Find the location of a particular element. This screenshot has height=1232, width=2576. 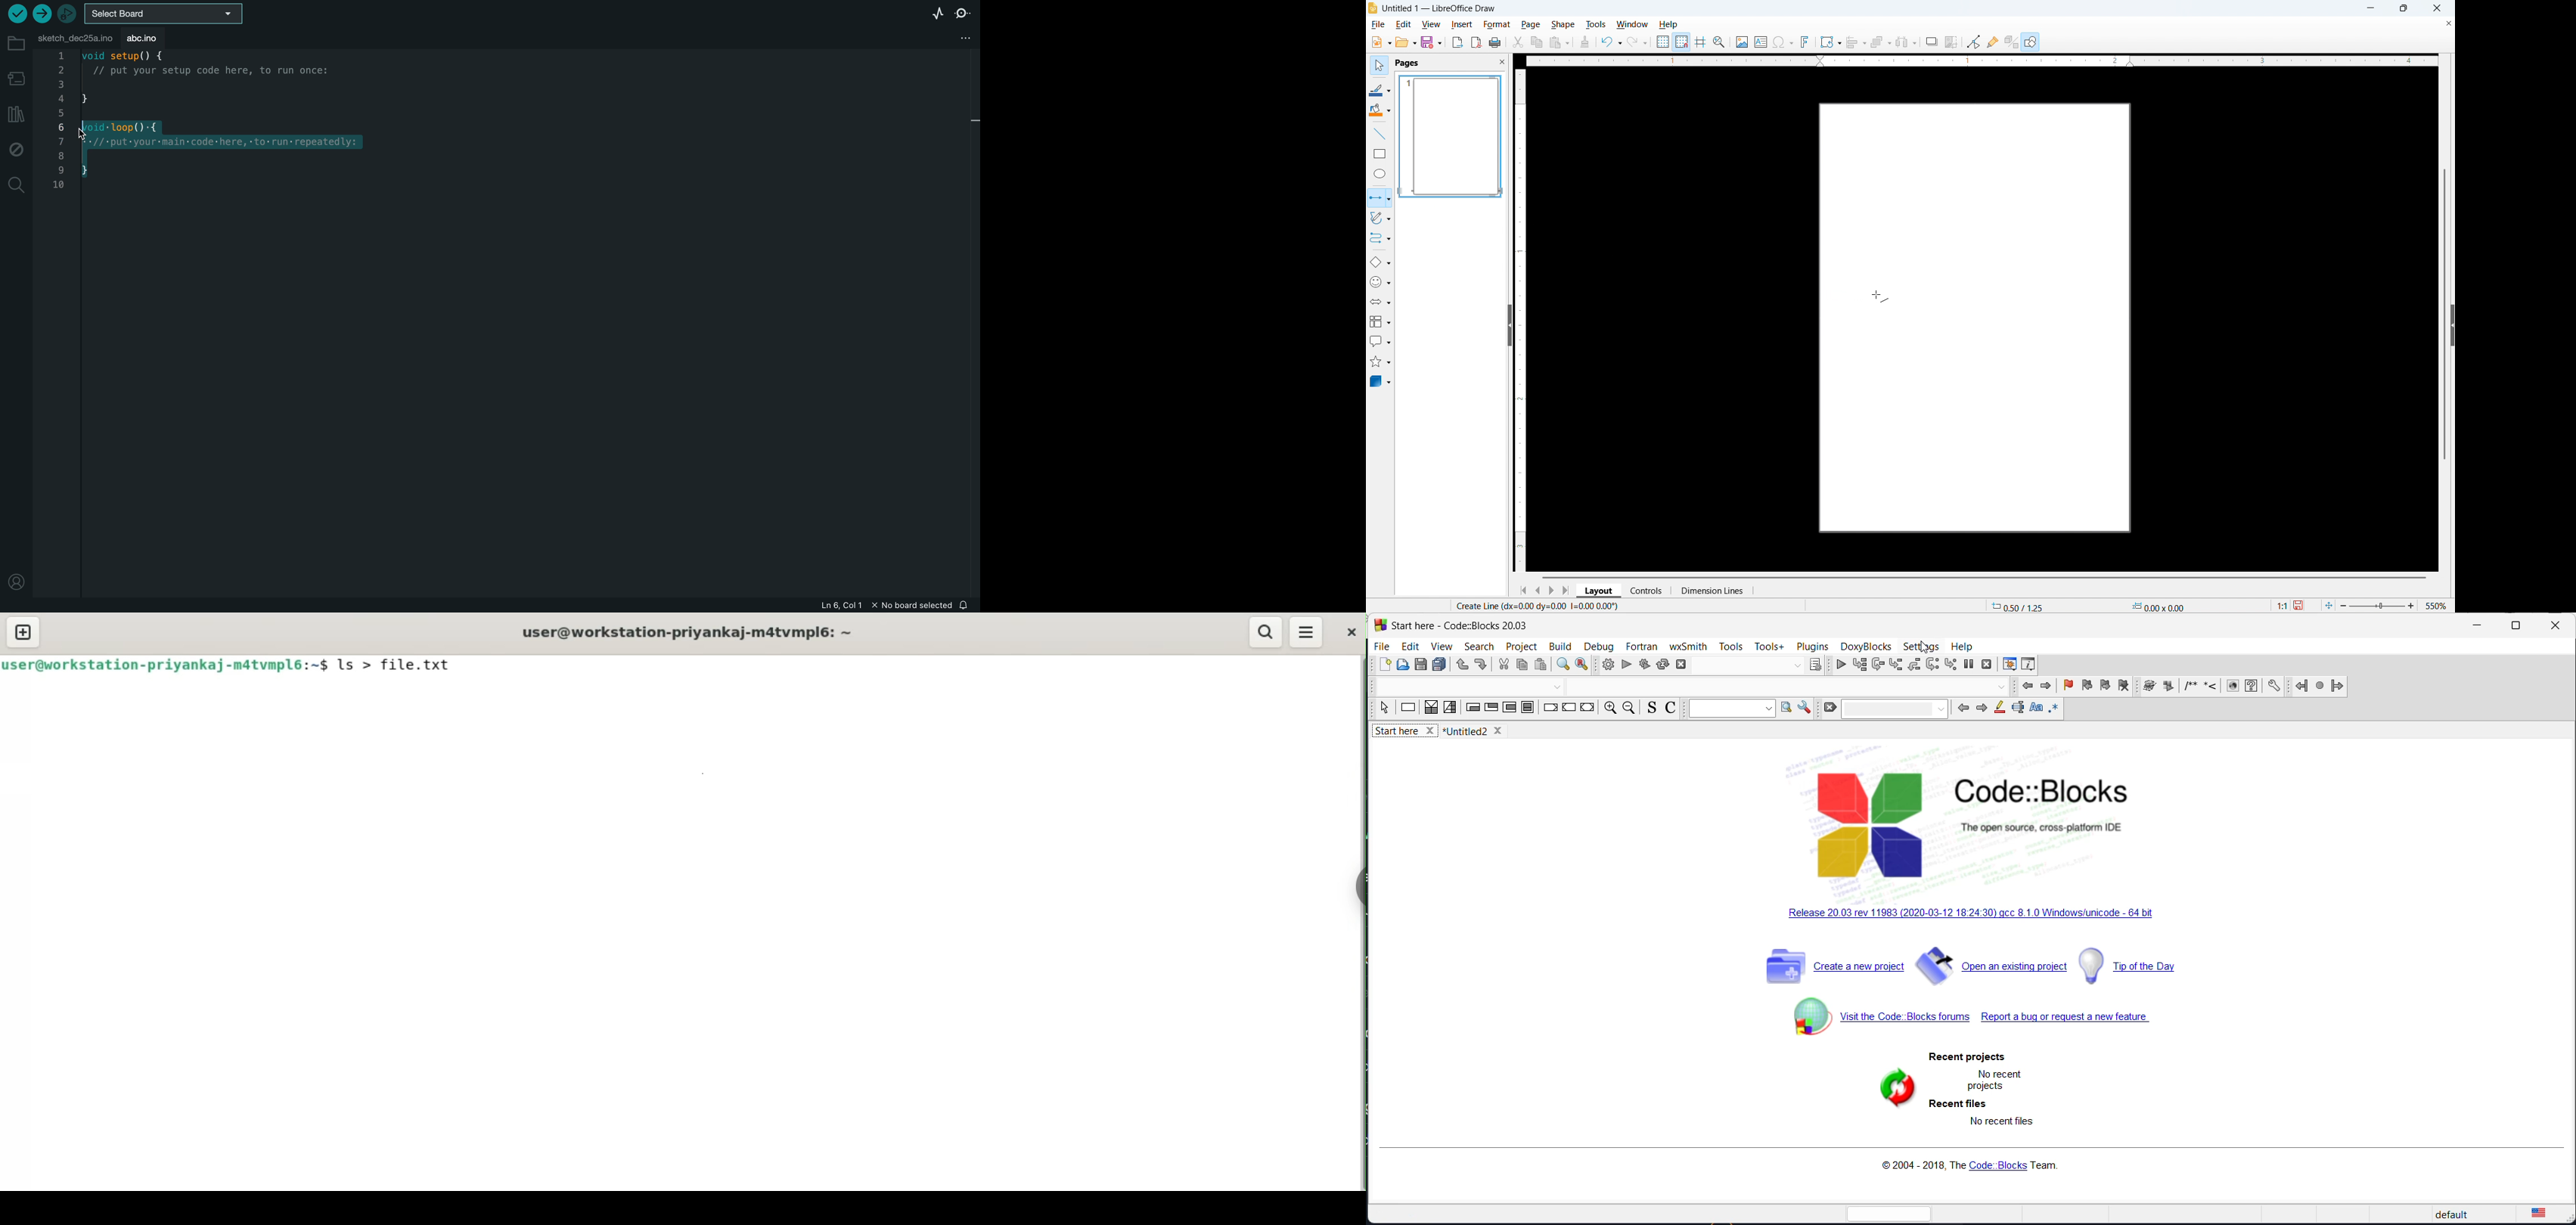

icon is located at coordinates (2232, 687).